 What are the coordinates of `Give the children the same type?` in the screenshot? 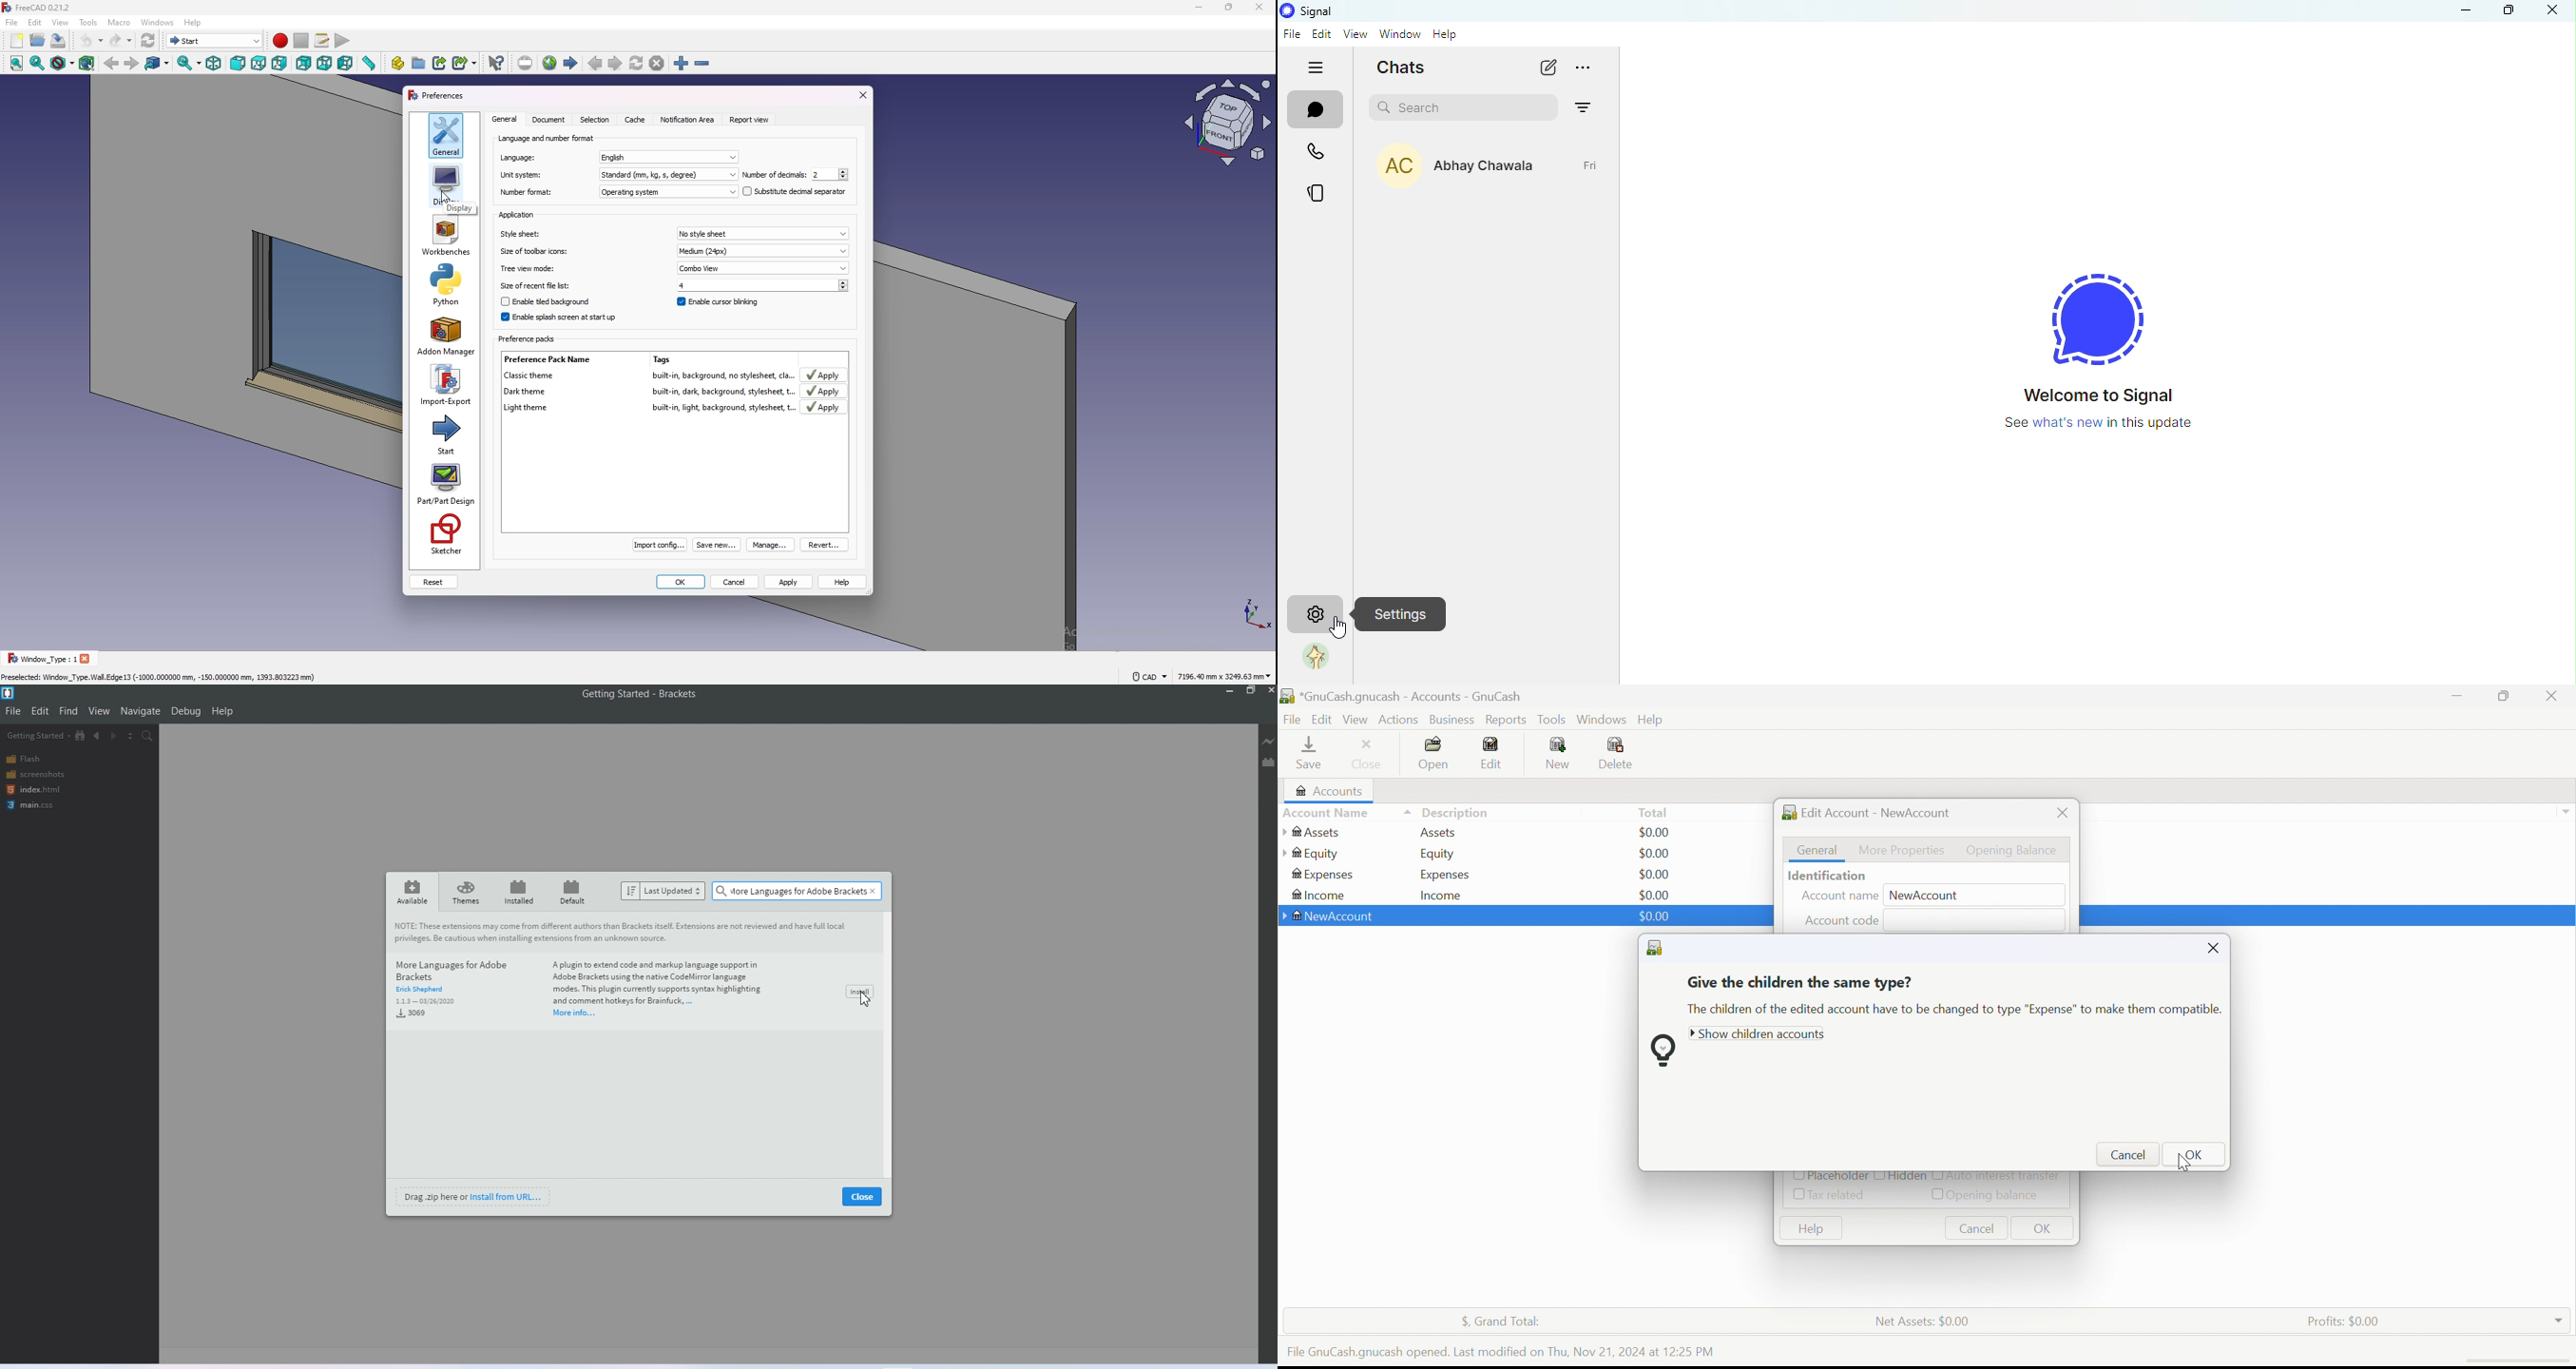 It's located at (1800, 983).